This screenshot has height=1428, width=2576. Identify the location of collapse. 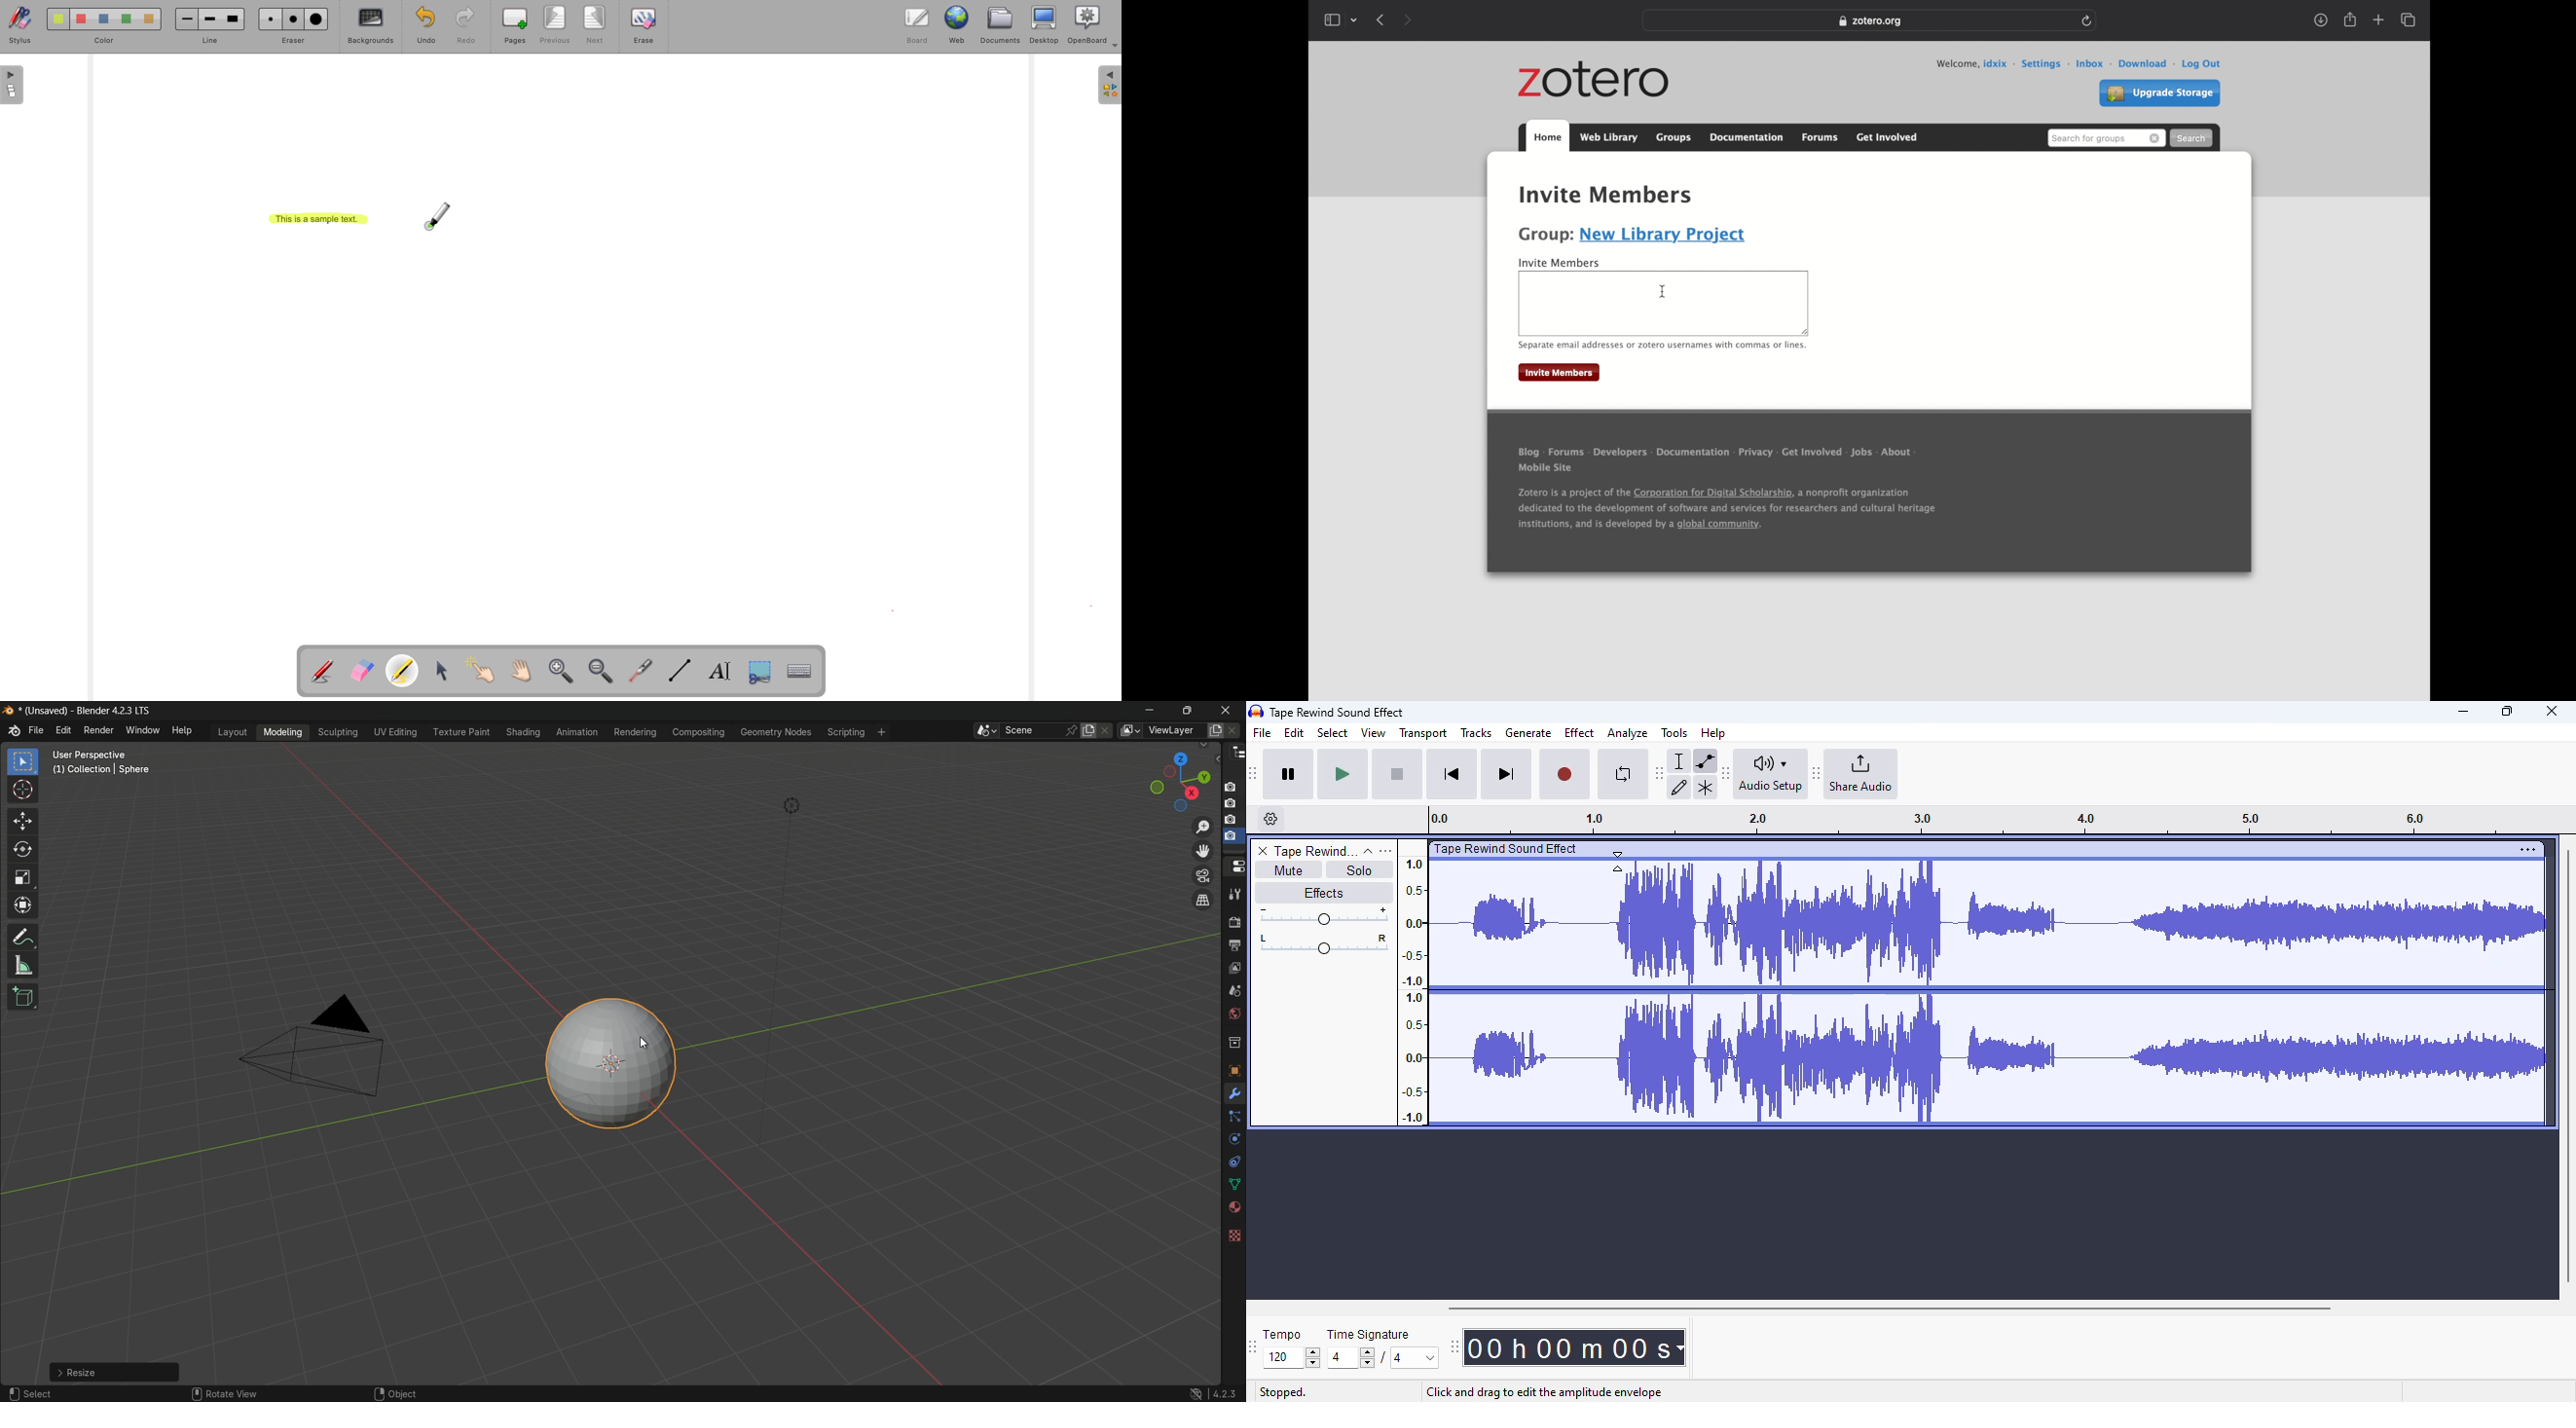
(1368, 851).